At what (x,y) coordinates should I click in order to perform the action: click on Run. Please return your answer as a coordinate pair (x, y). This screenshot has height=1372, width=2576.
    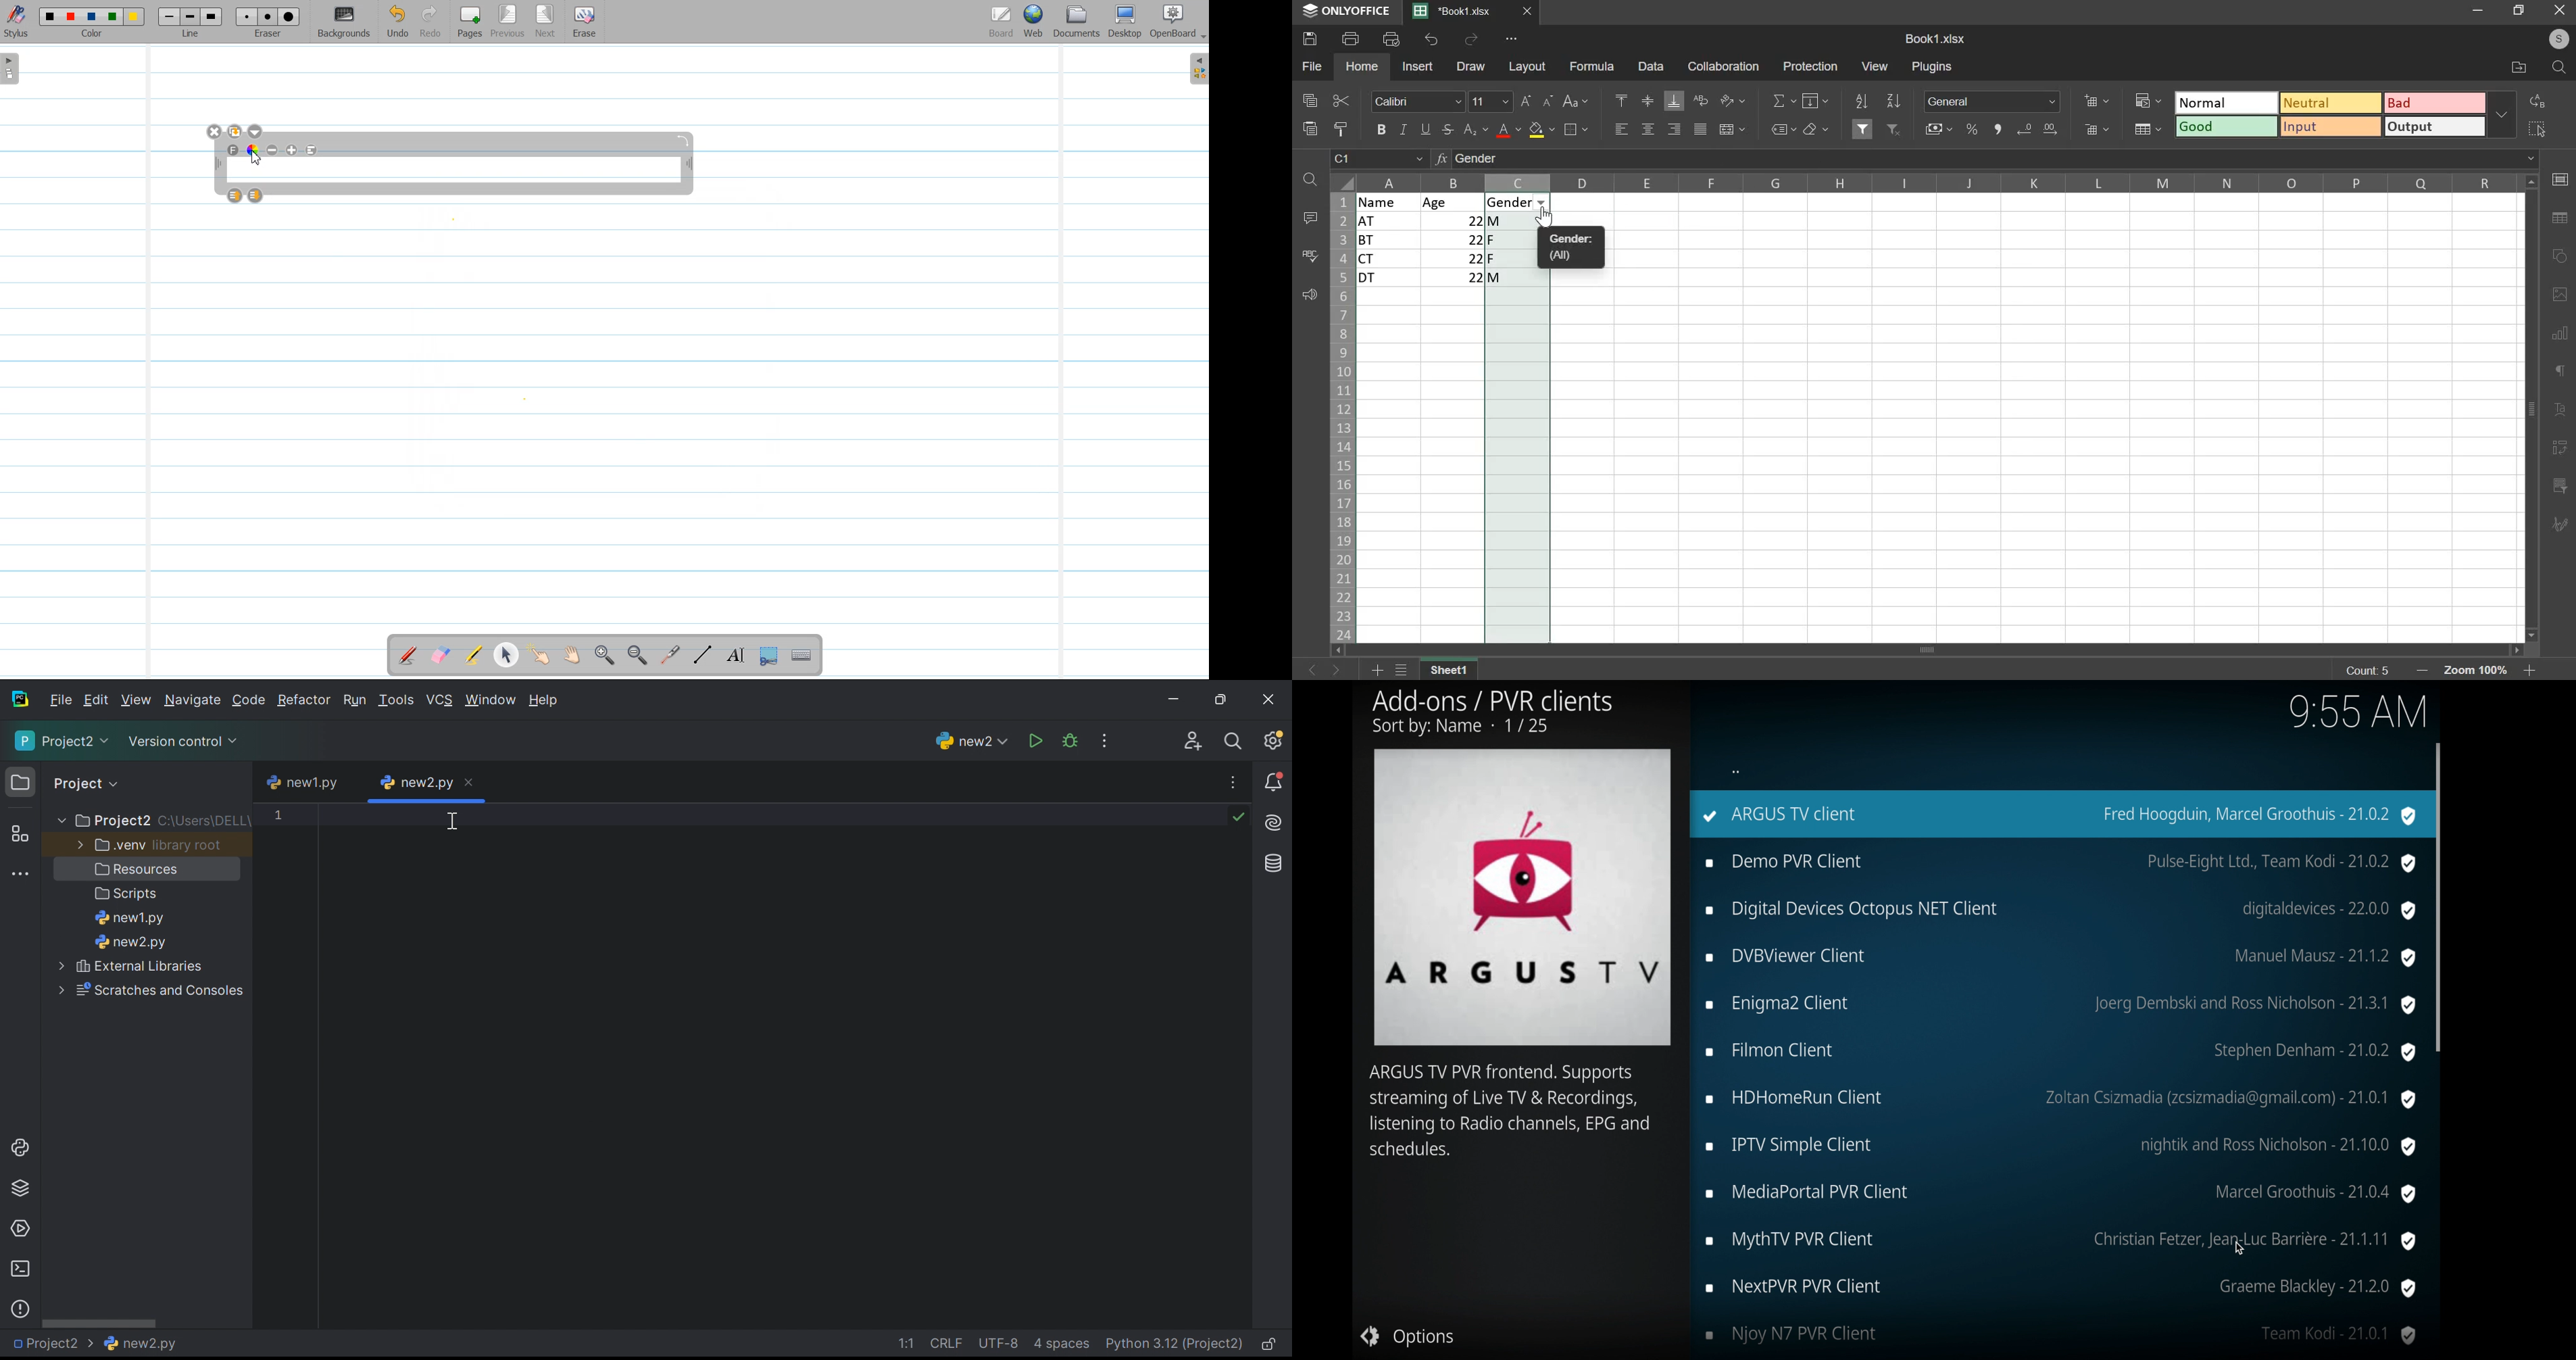
    Looking at the image, I should click on (1036, 741).